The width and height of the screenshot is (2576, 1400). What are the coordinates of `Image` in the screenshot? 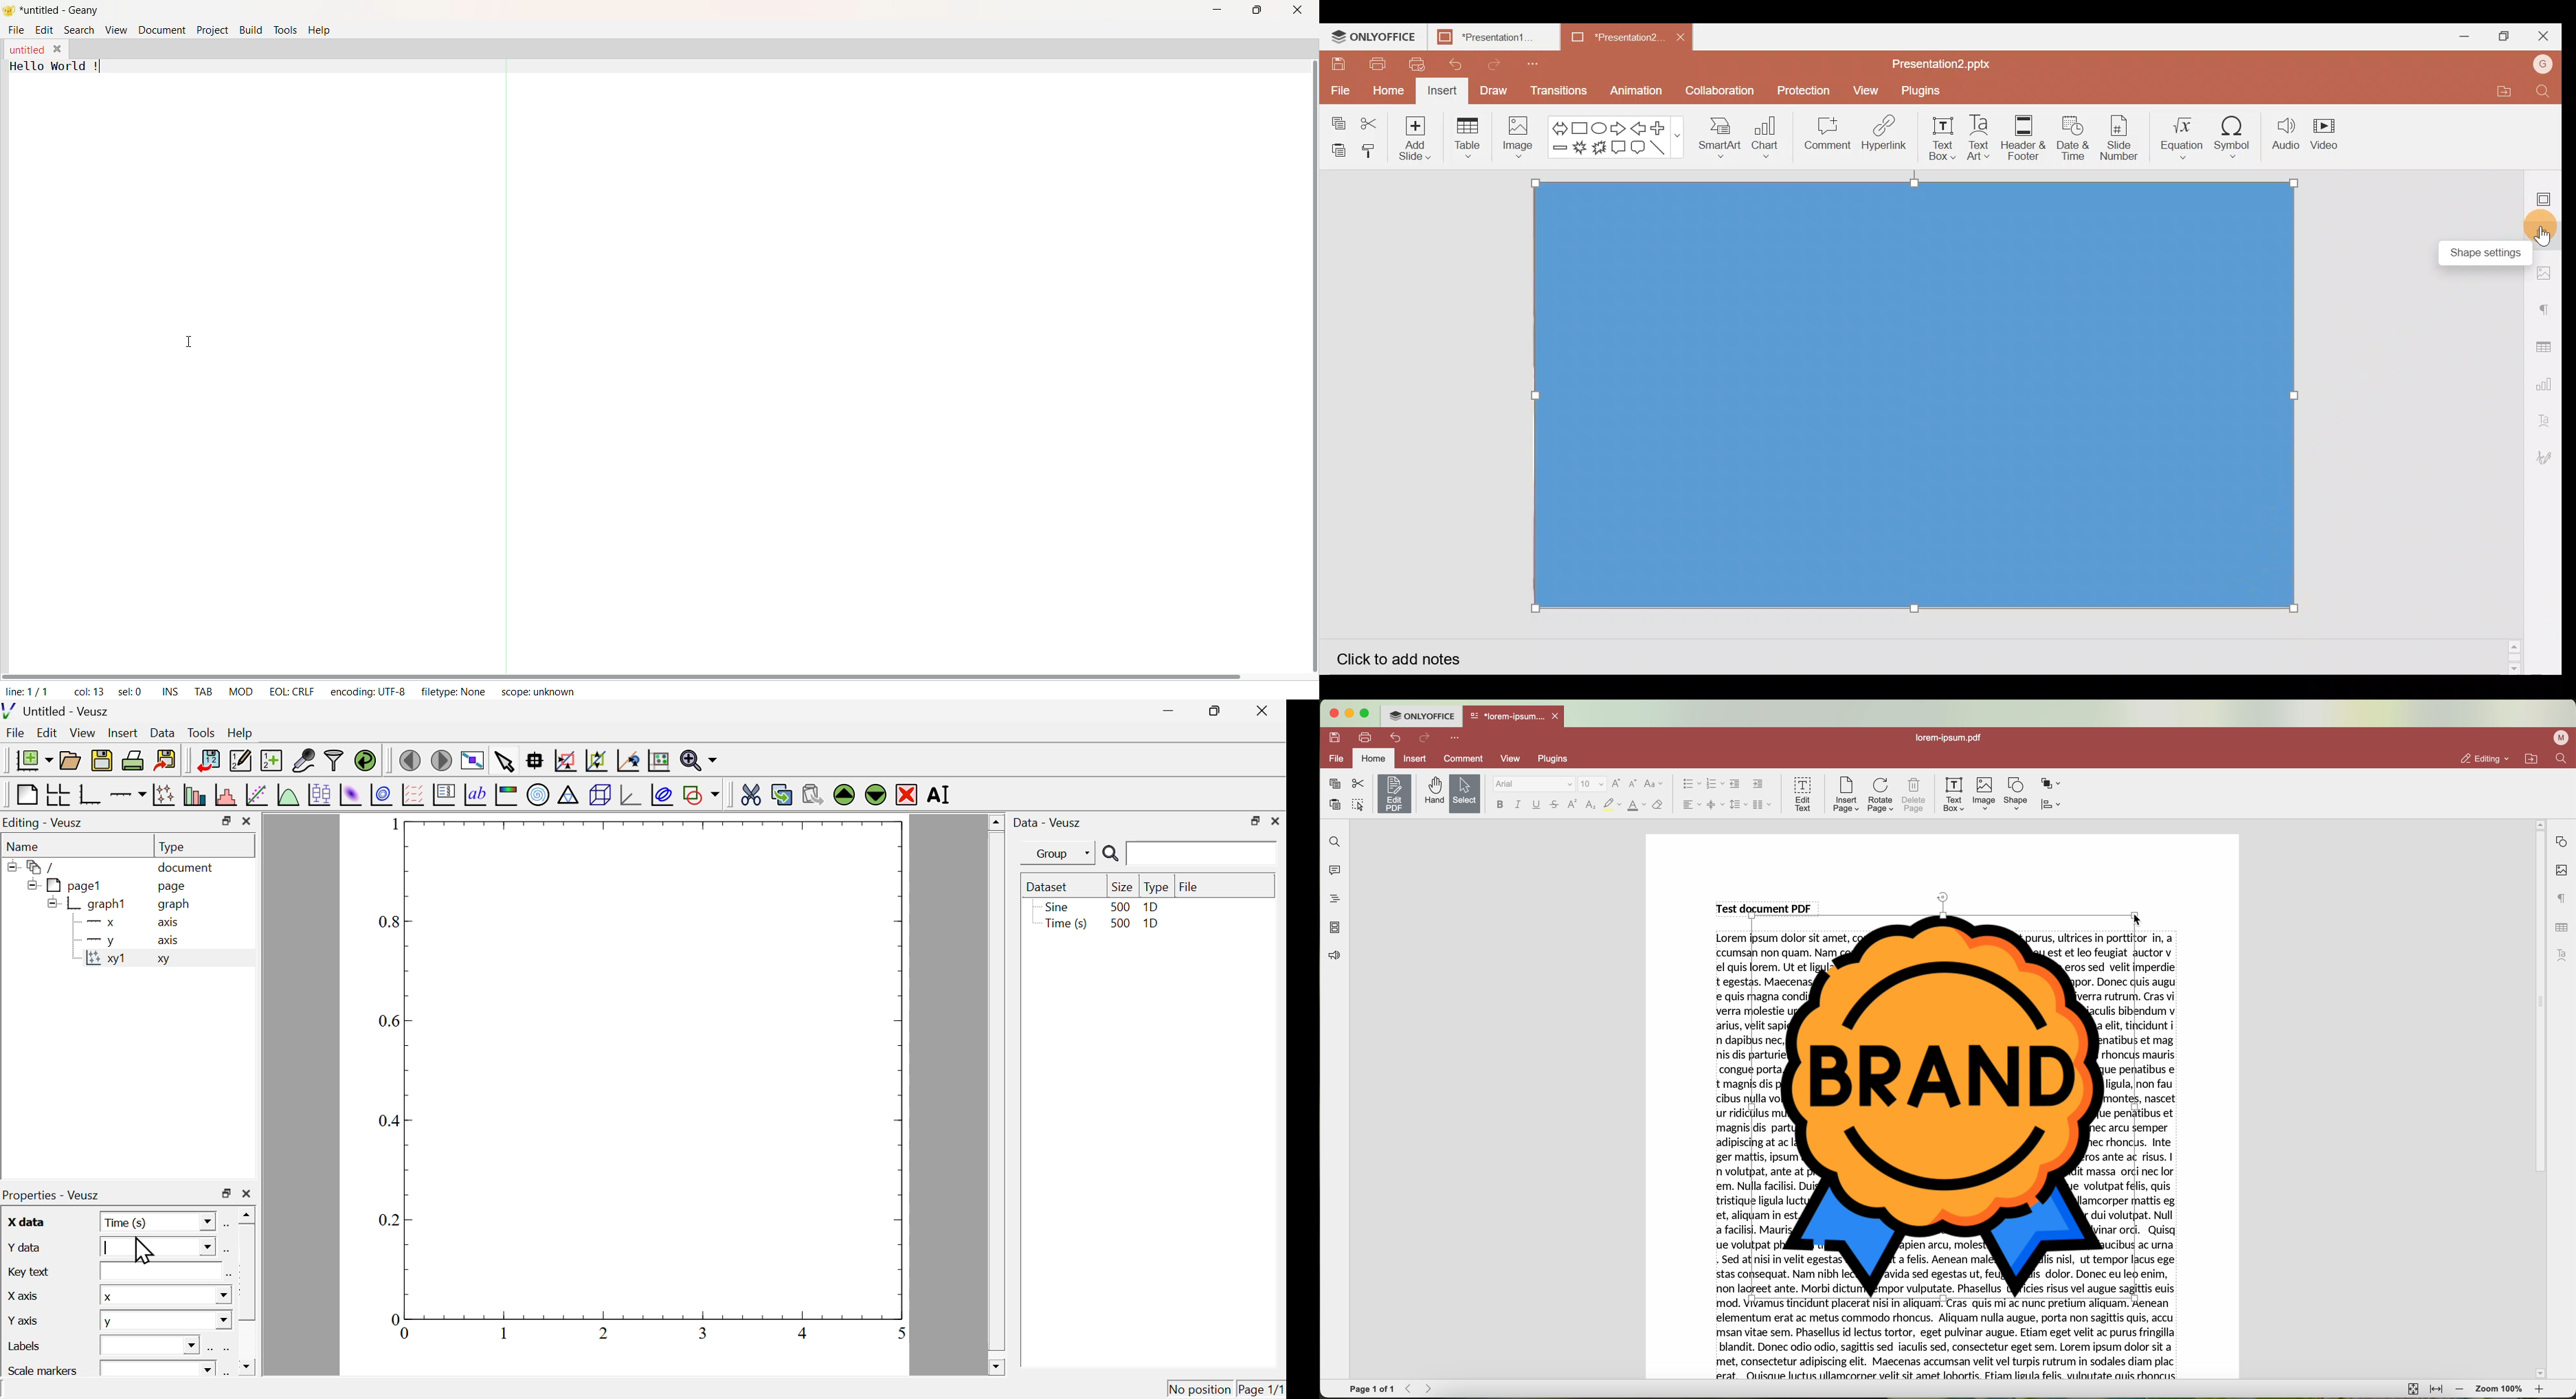 It's located at (1985, 795).